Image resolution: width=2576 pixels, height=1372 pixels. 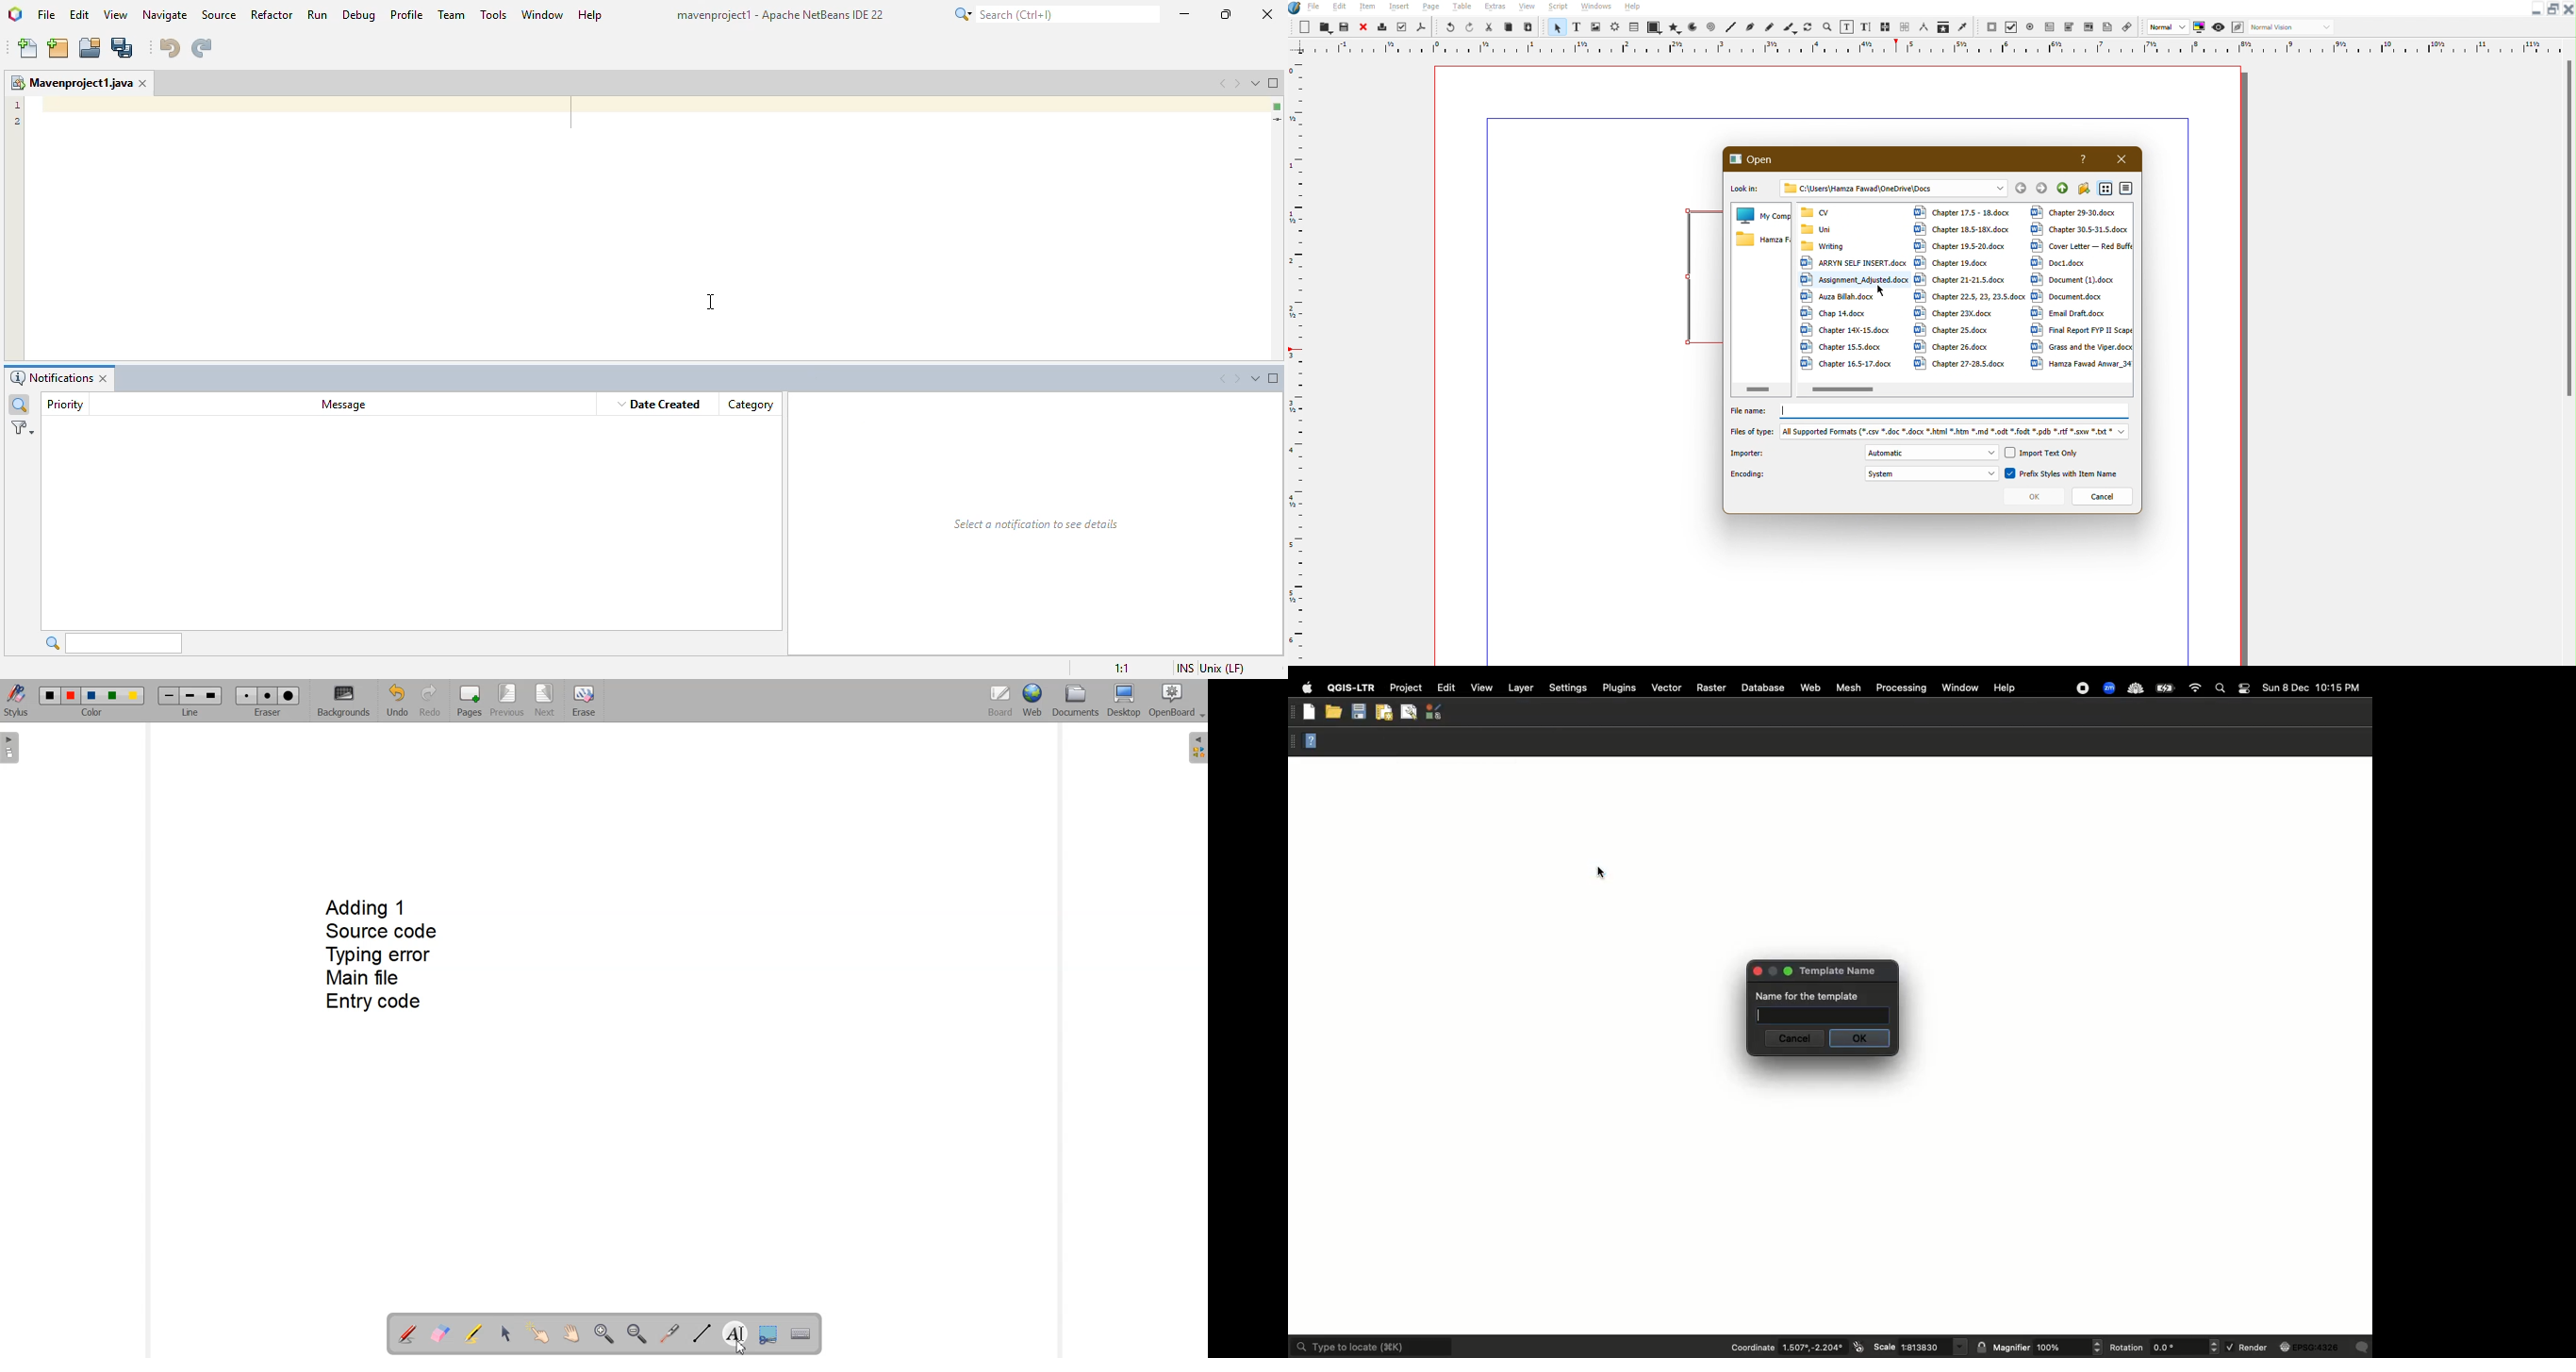 What do you see at coordinates (266, 713) in the screenshot?
I see `Eraser` at bounding box center [266, 713].